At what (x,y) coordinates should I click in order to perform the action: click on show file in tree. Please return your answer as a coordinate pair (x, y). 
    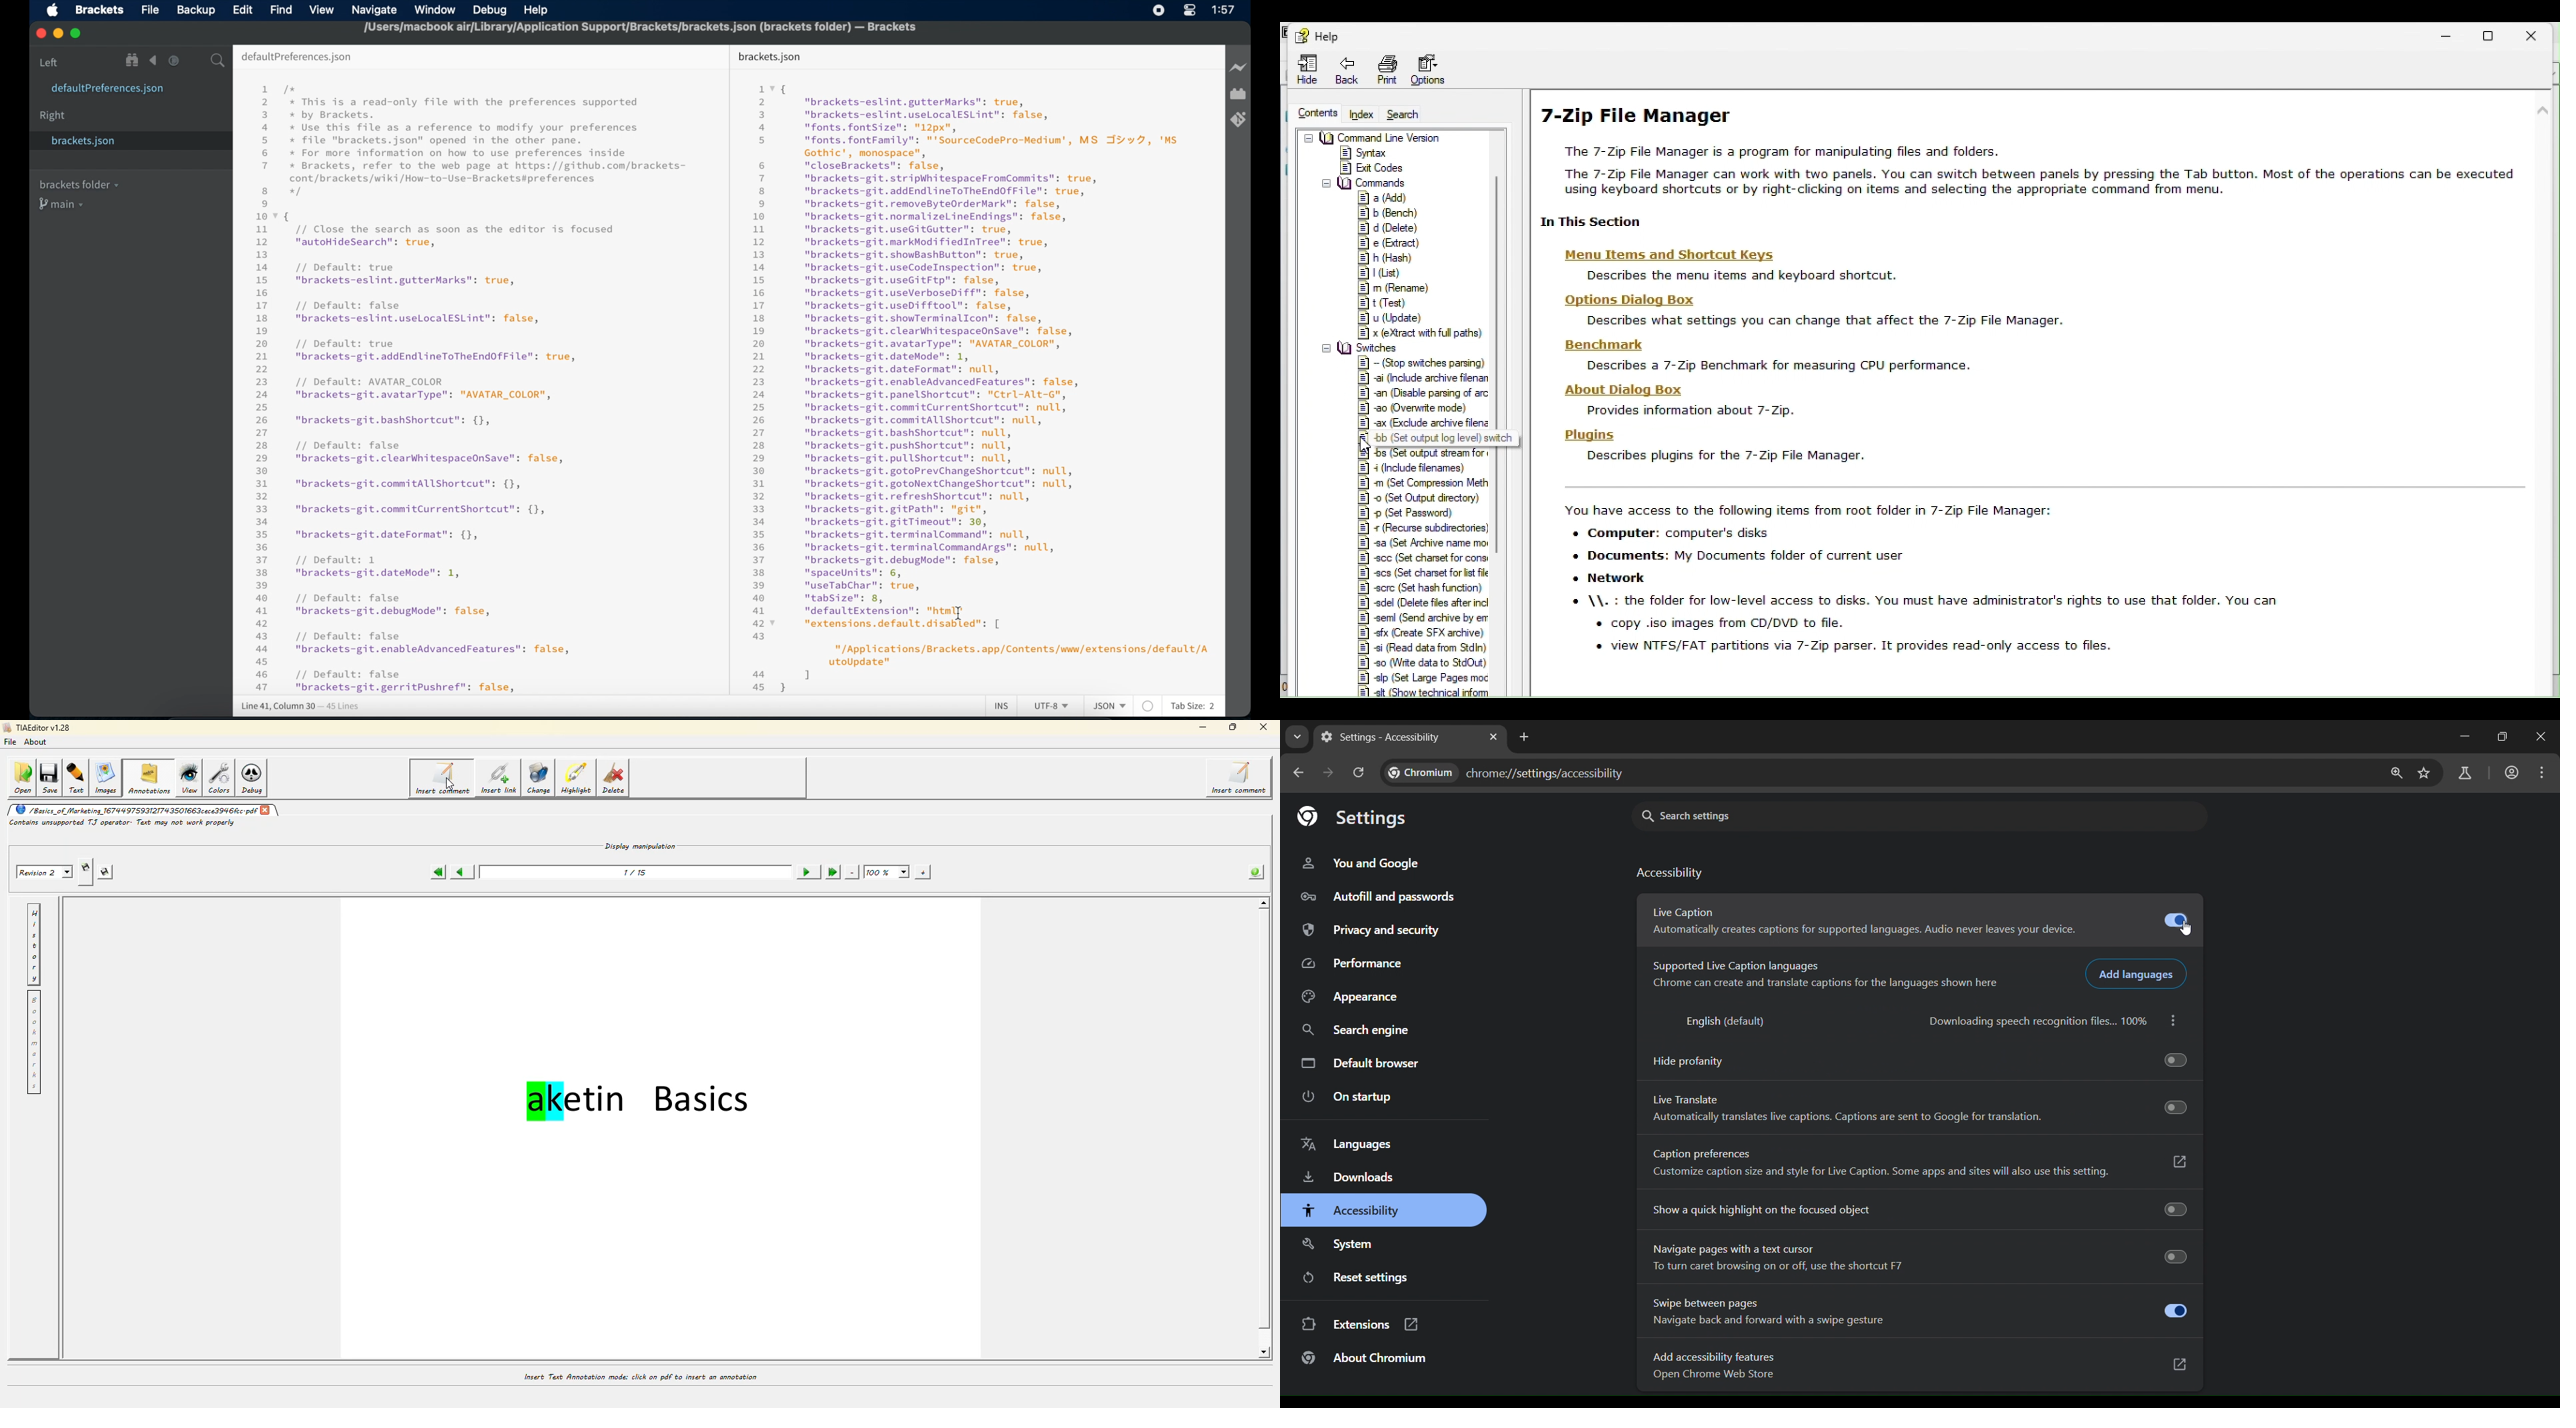
    Looking at the image, I should click on (133, 61).